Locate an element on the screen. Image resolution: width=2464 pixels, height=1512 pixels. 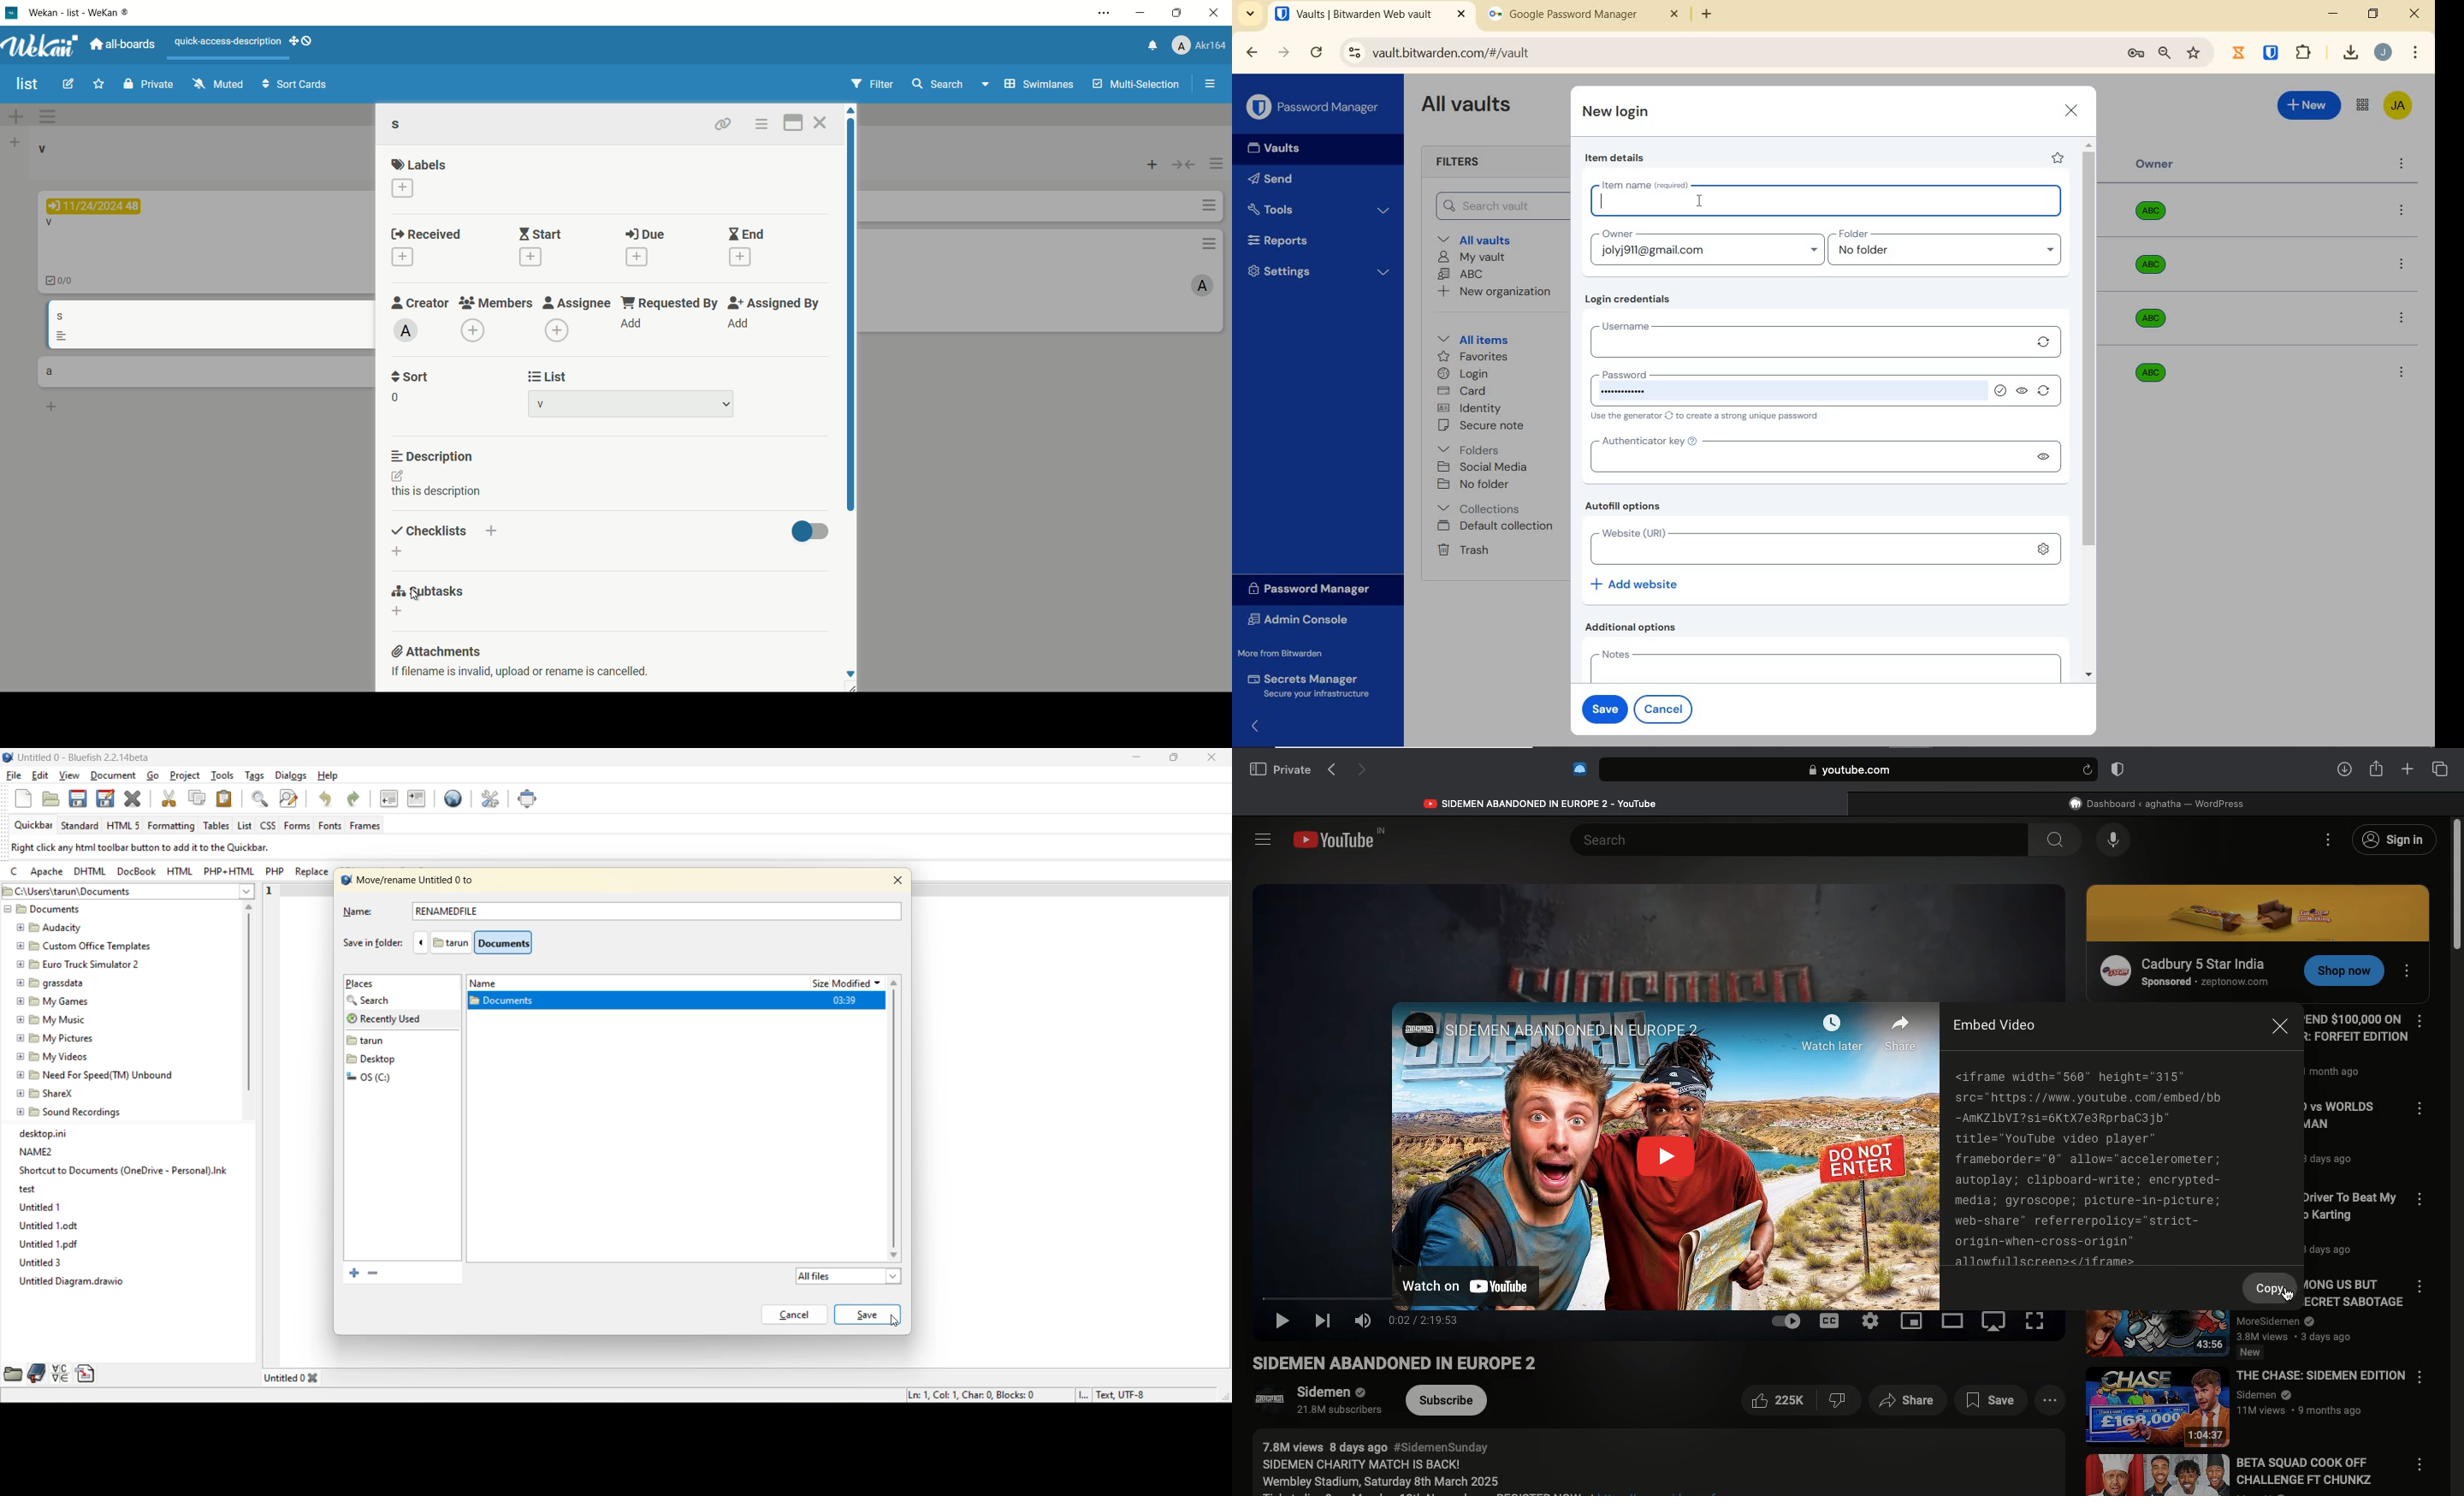
save in folder is located at coordinates (372, 942).